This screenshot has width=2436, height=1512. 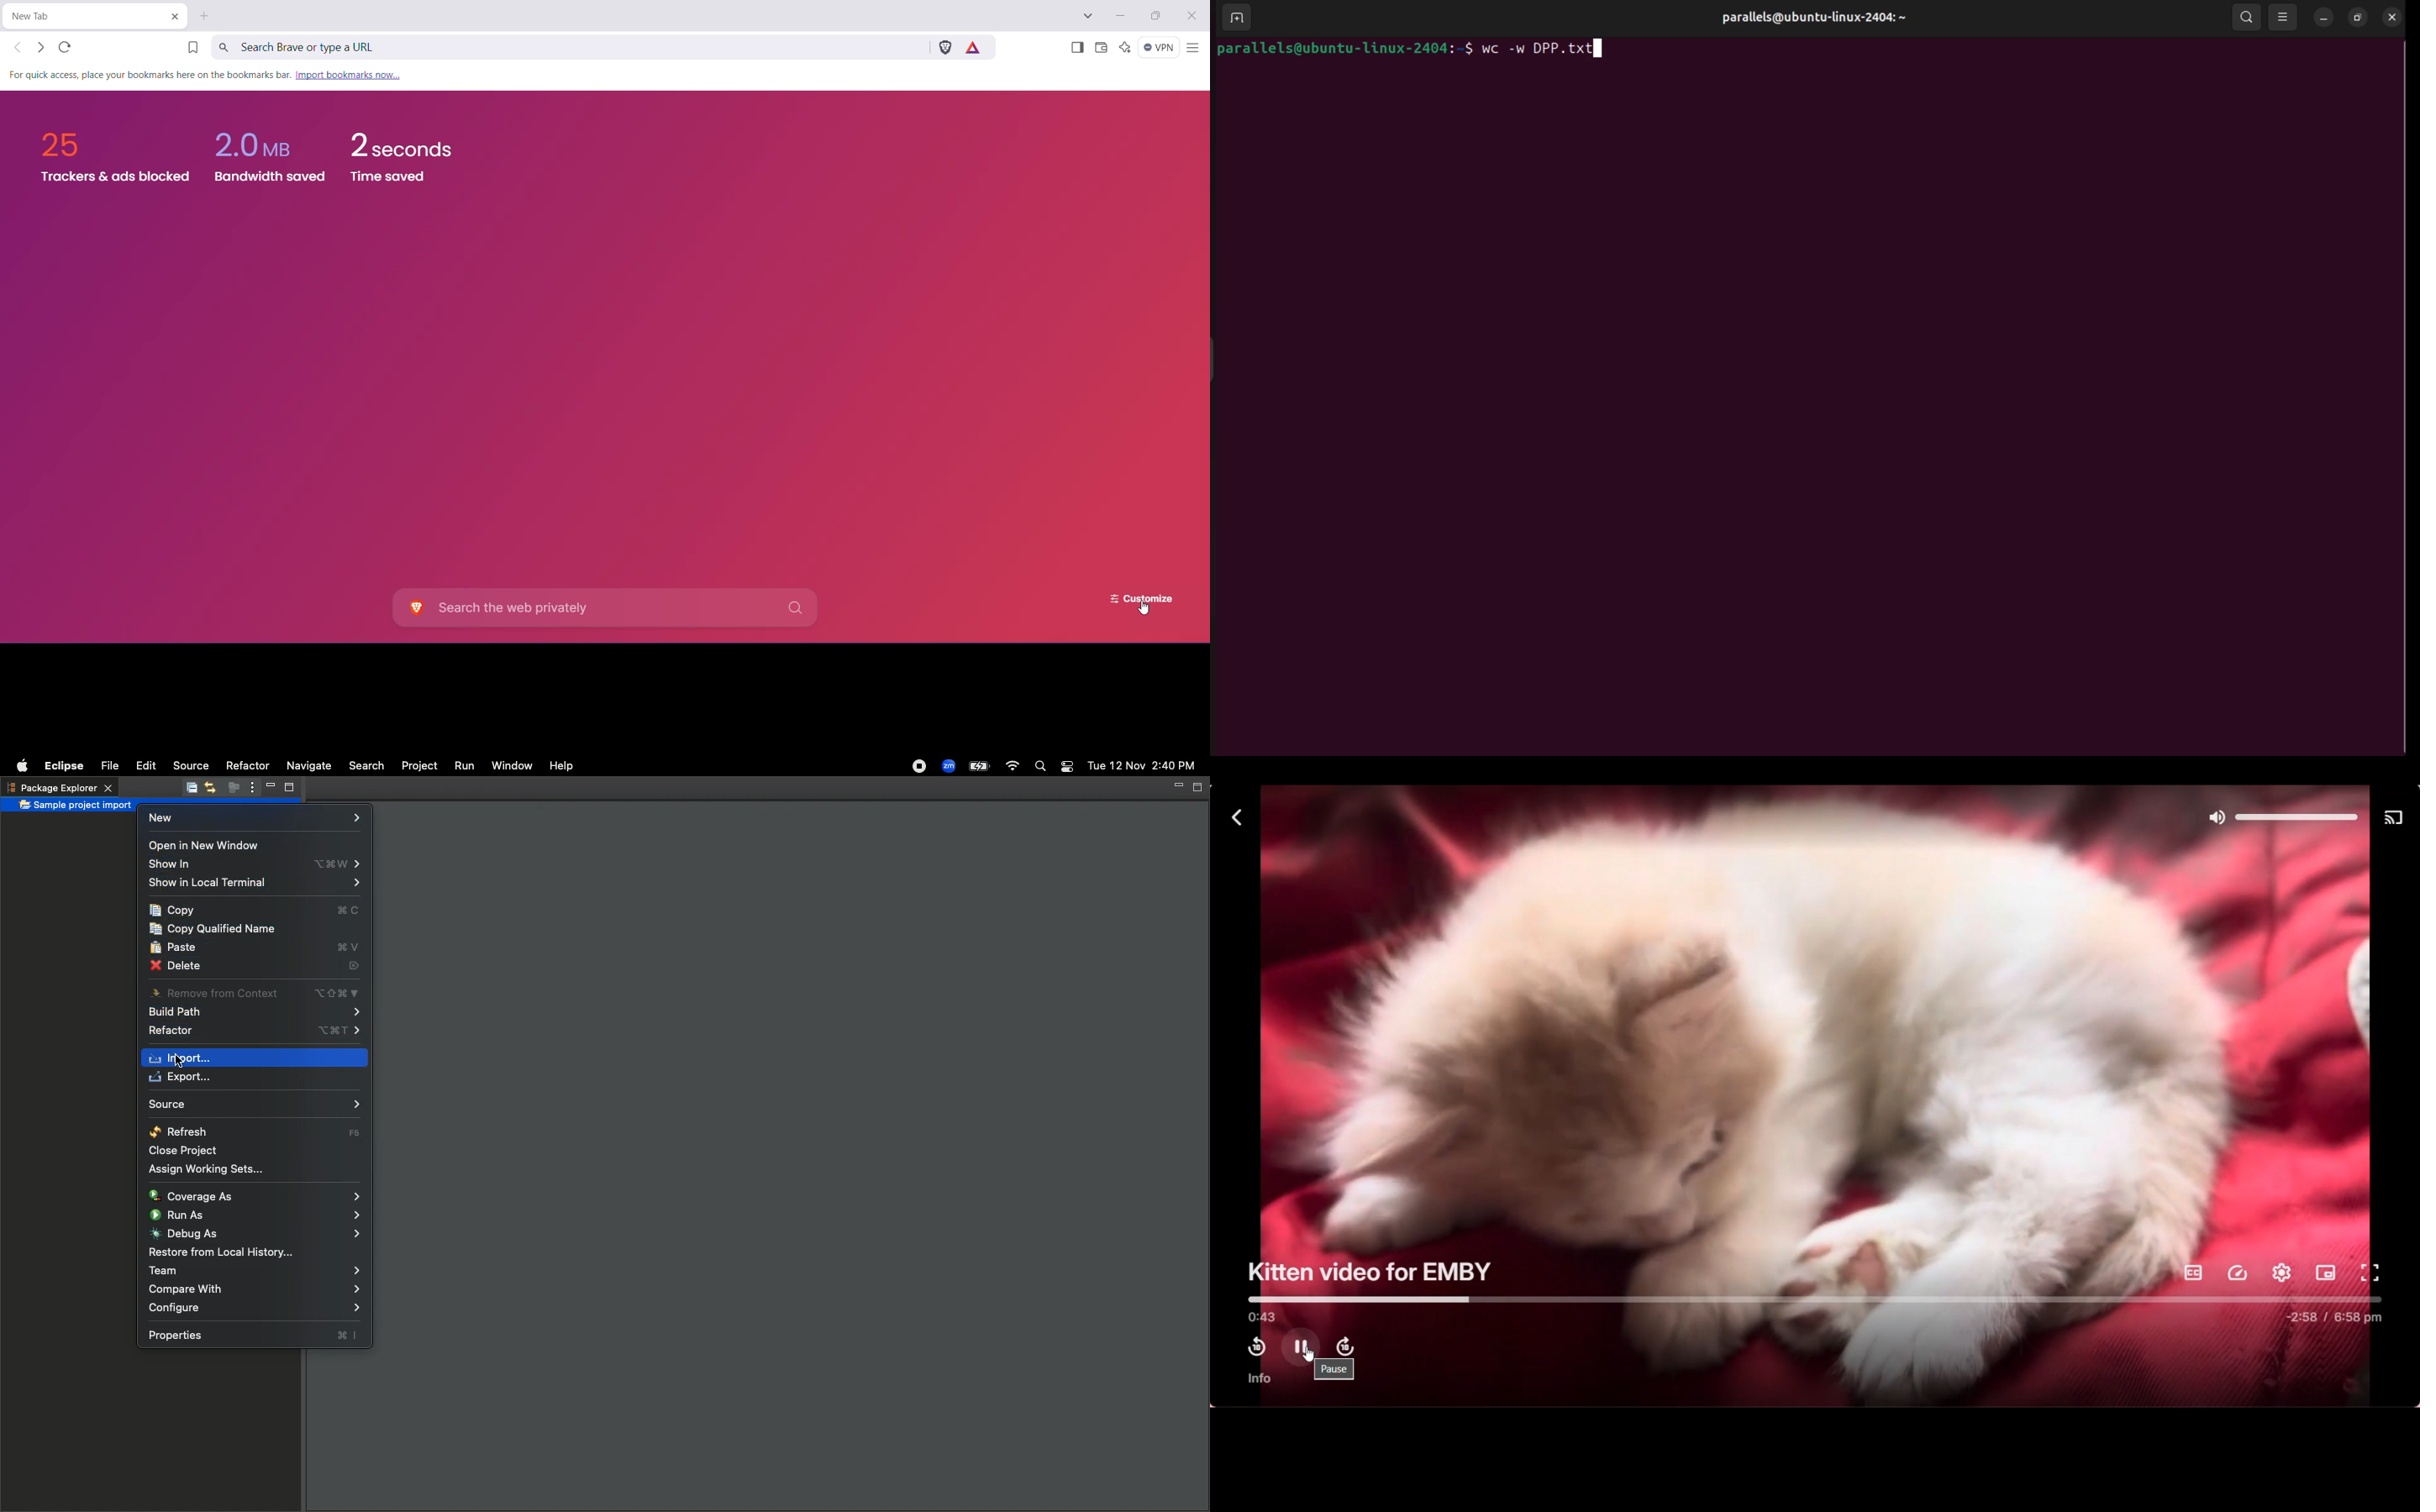 What do you see at coordinates (255, 1233) in the screenshot?
I see `Debug as` at bounding box center [255, 1233].